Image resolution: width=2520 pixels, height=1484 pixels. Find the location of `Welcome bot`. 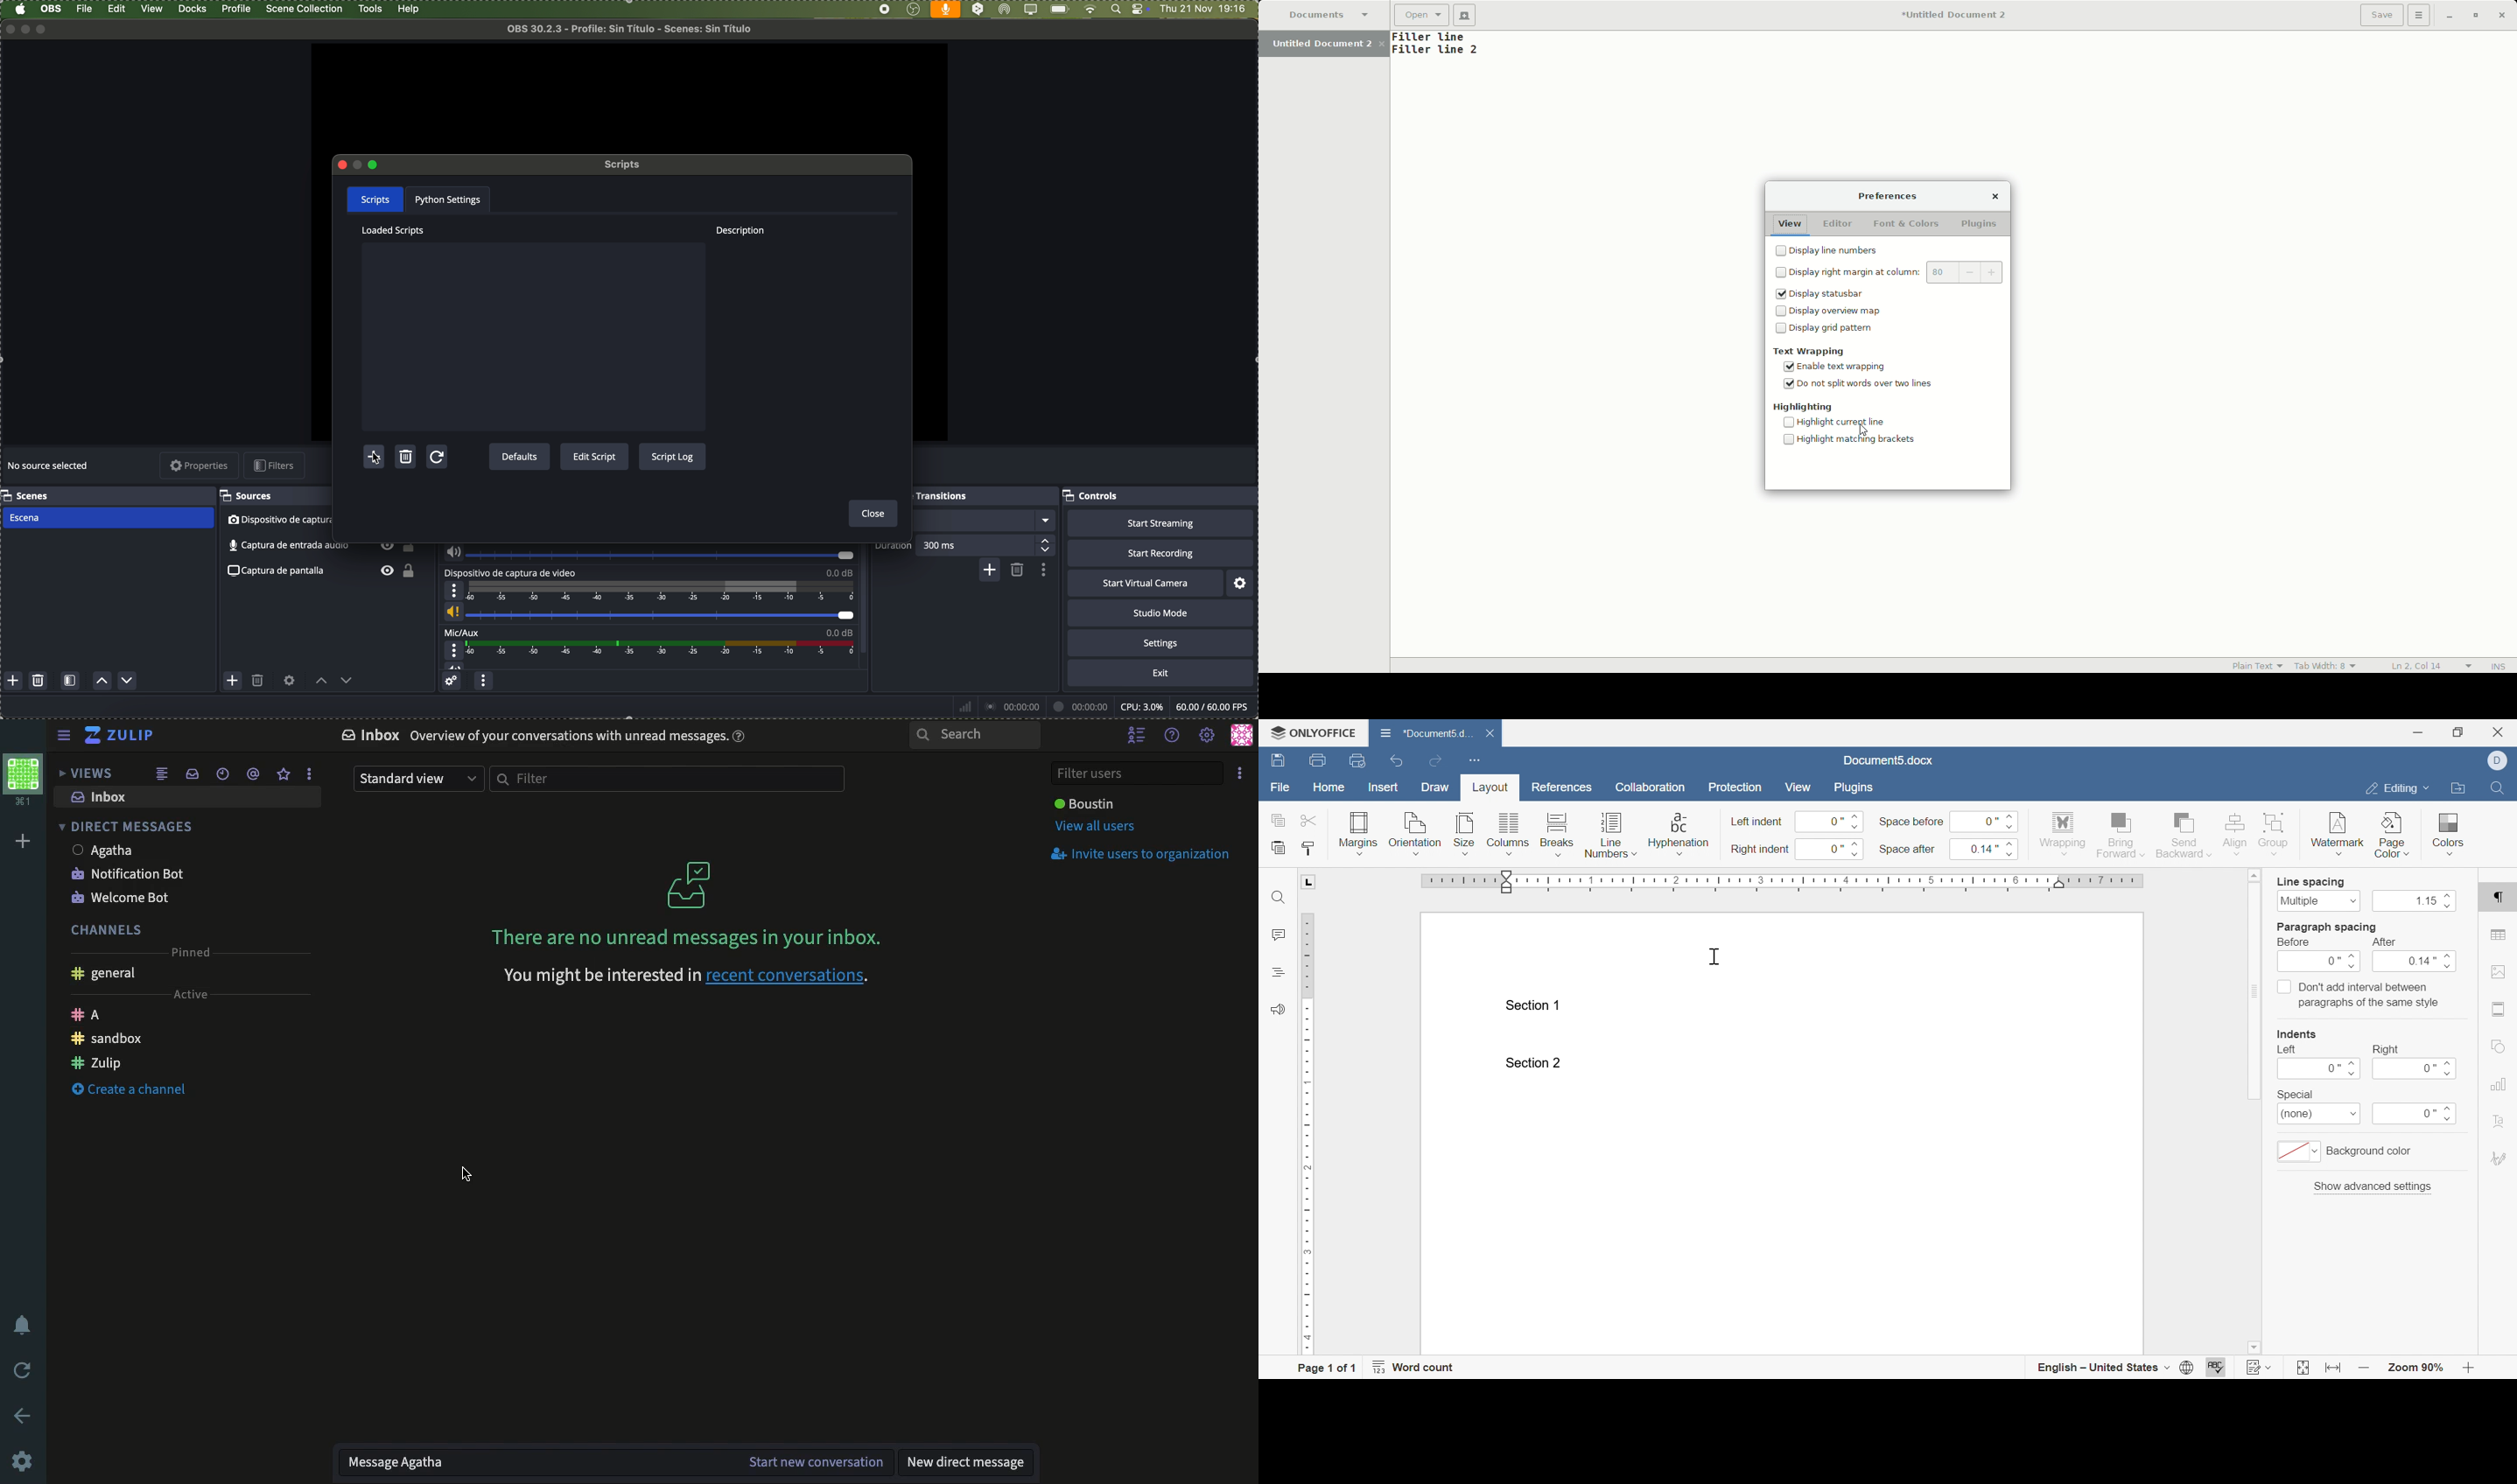

Welcome bot is located at coordinates (124, 897).